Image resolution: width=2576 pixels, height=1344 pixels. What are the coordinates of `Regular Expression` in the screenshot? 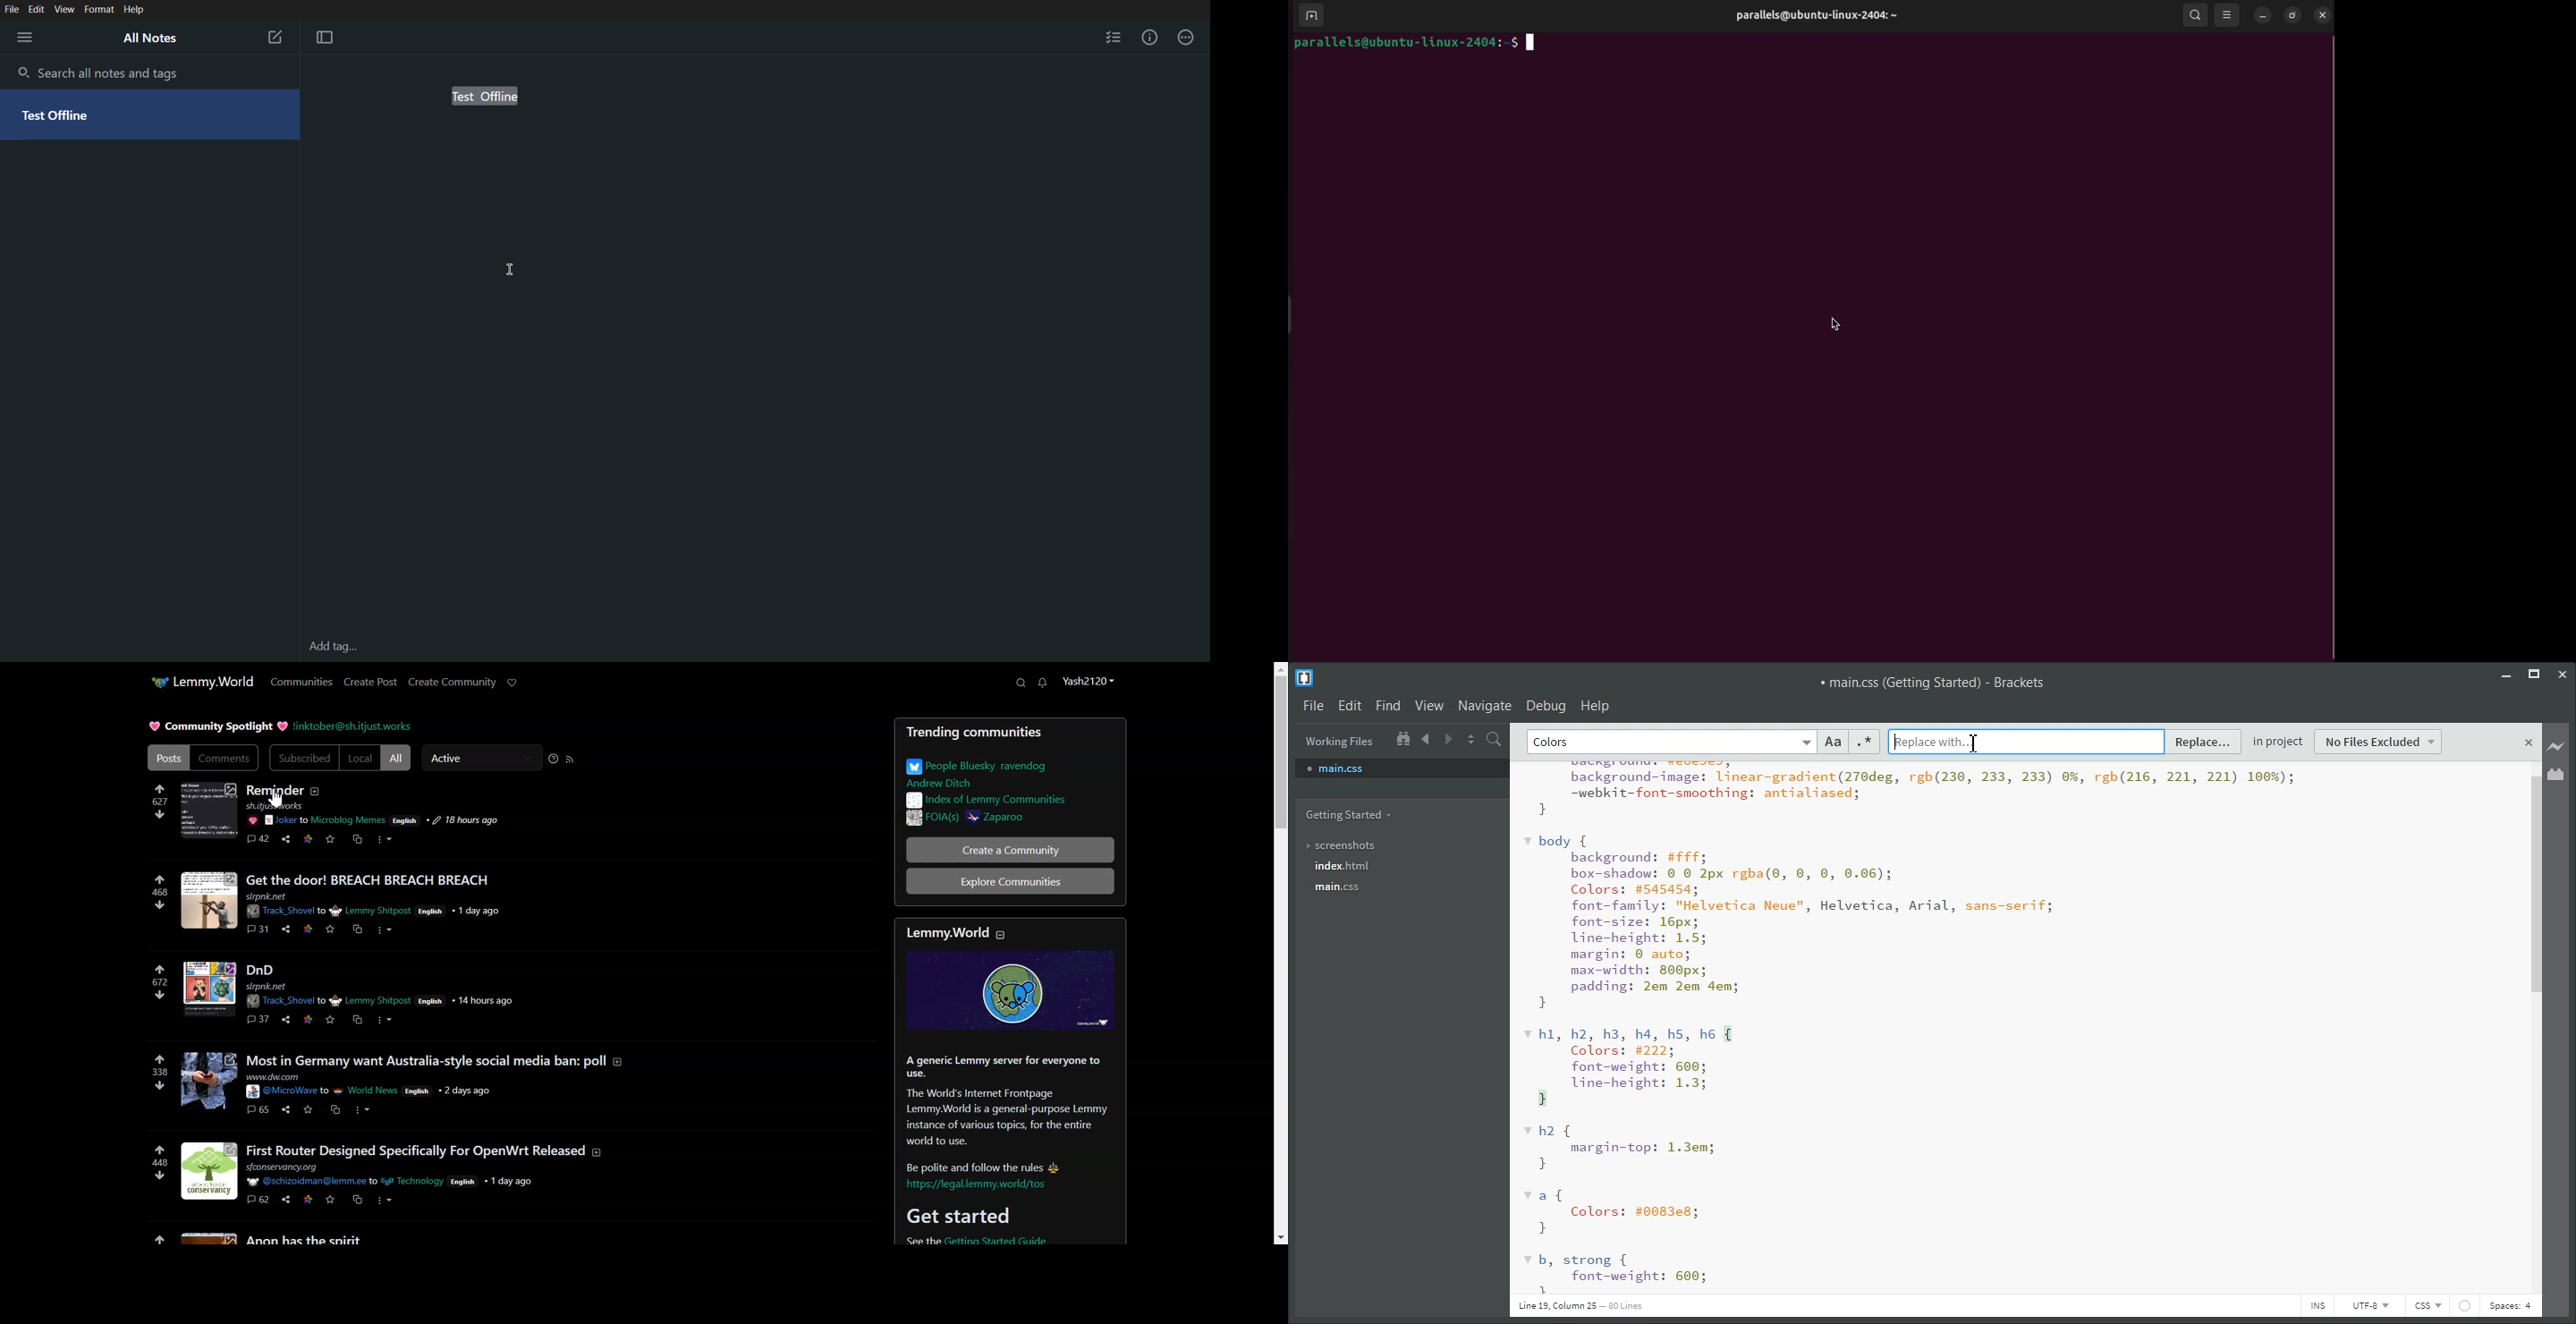 It's located at (1864, 742).